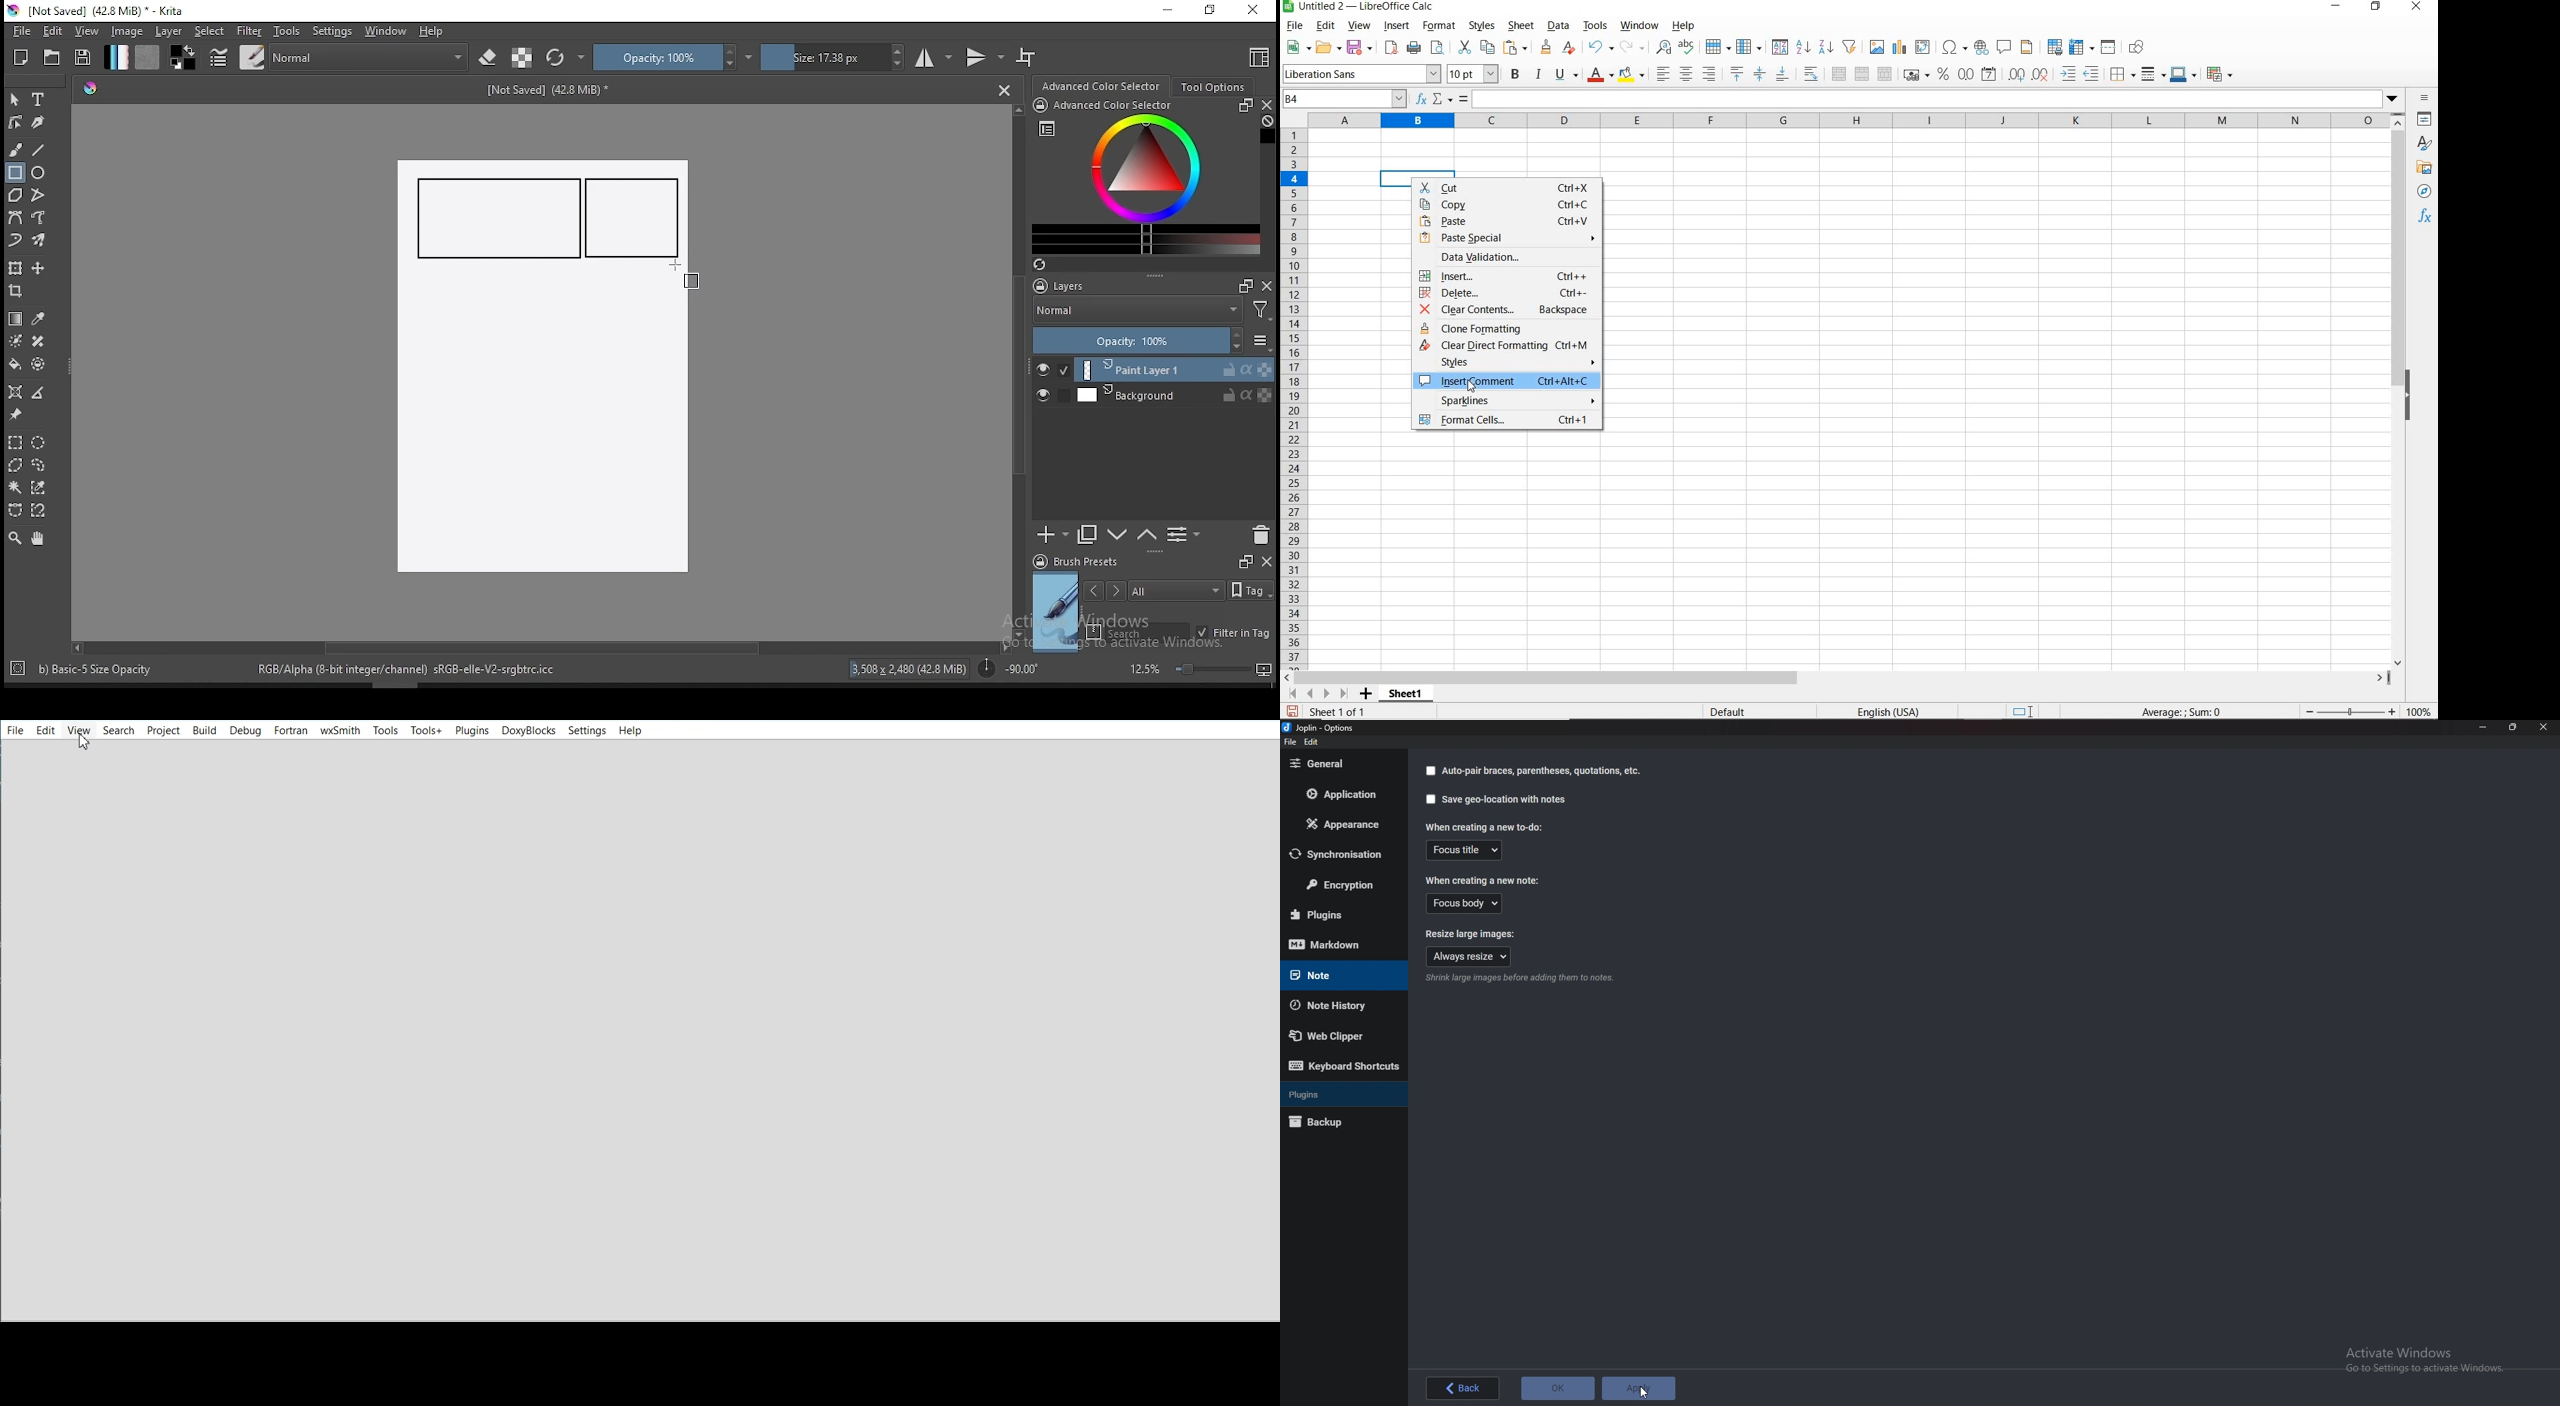  Describe the element at coordinates (1519, 979) in the screenshot. I see `Shrink large image before adding them to notes` at that location.